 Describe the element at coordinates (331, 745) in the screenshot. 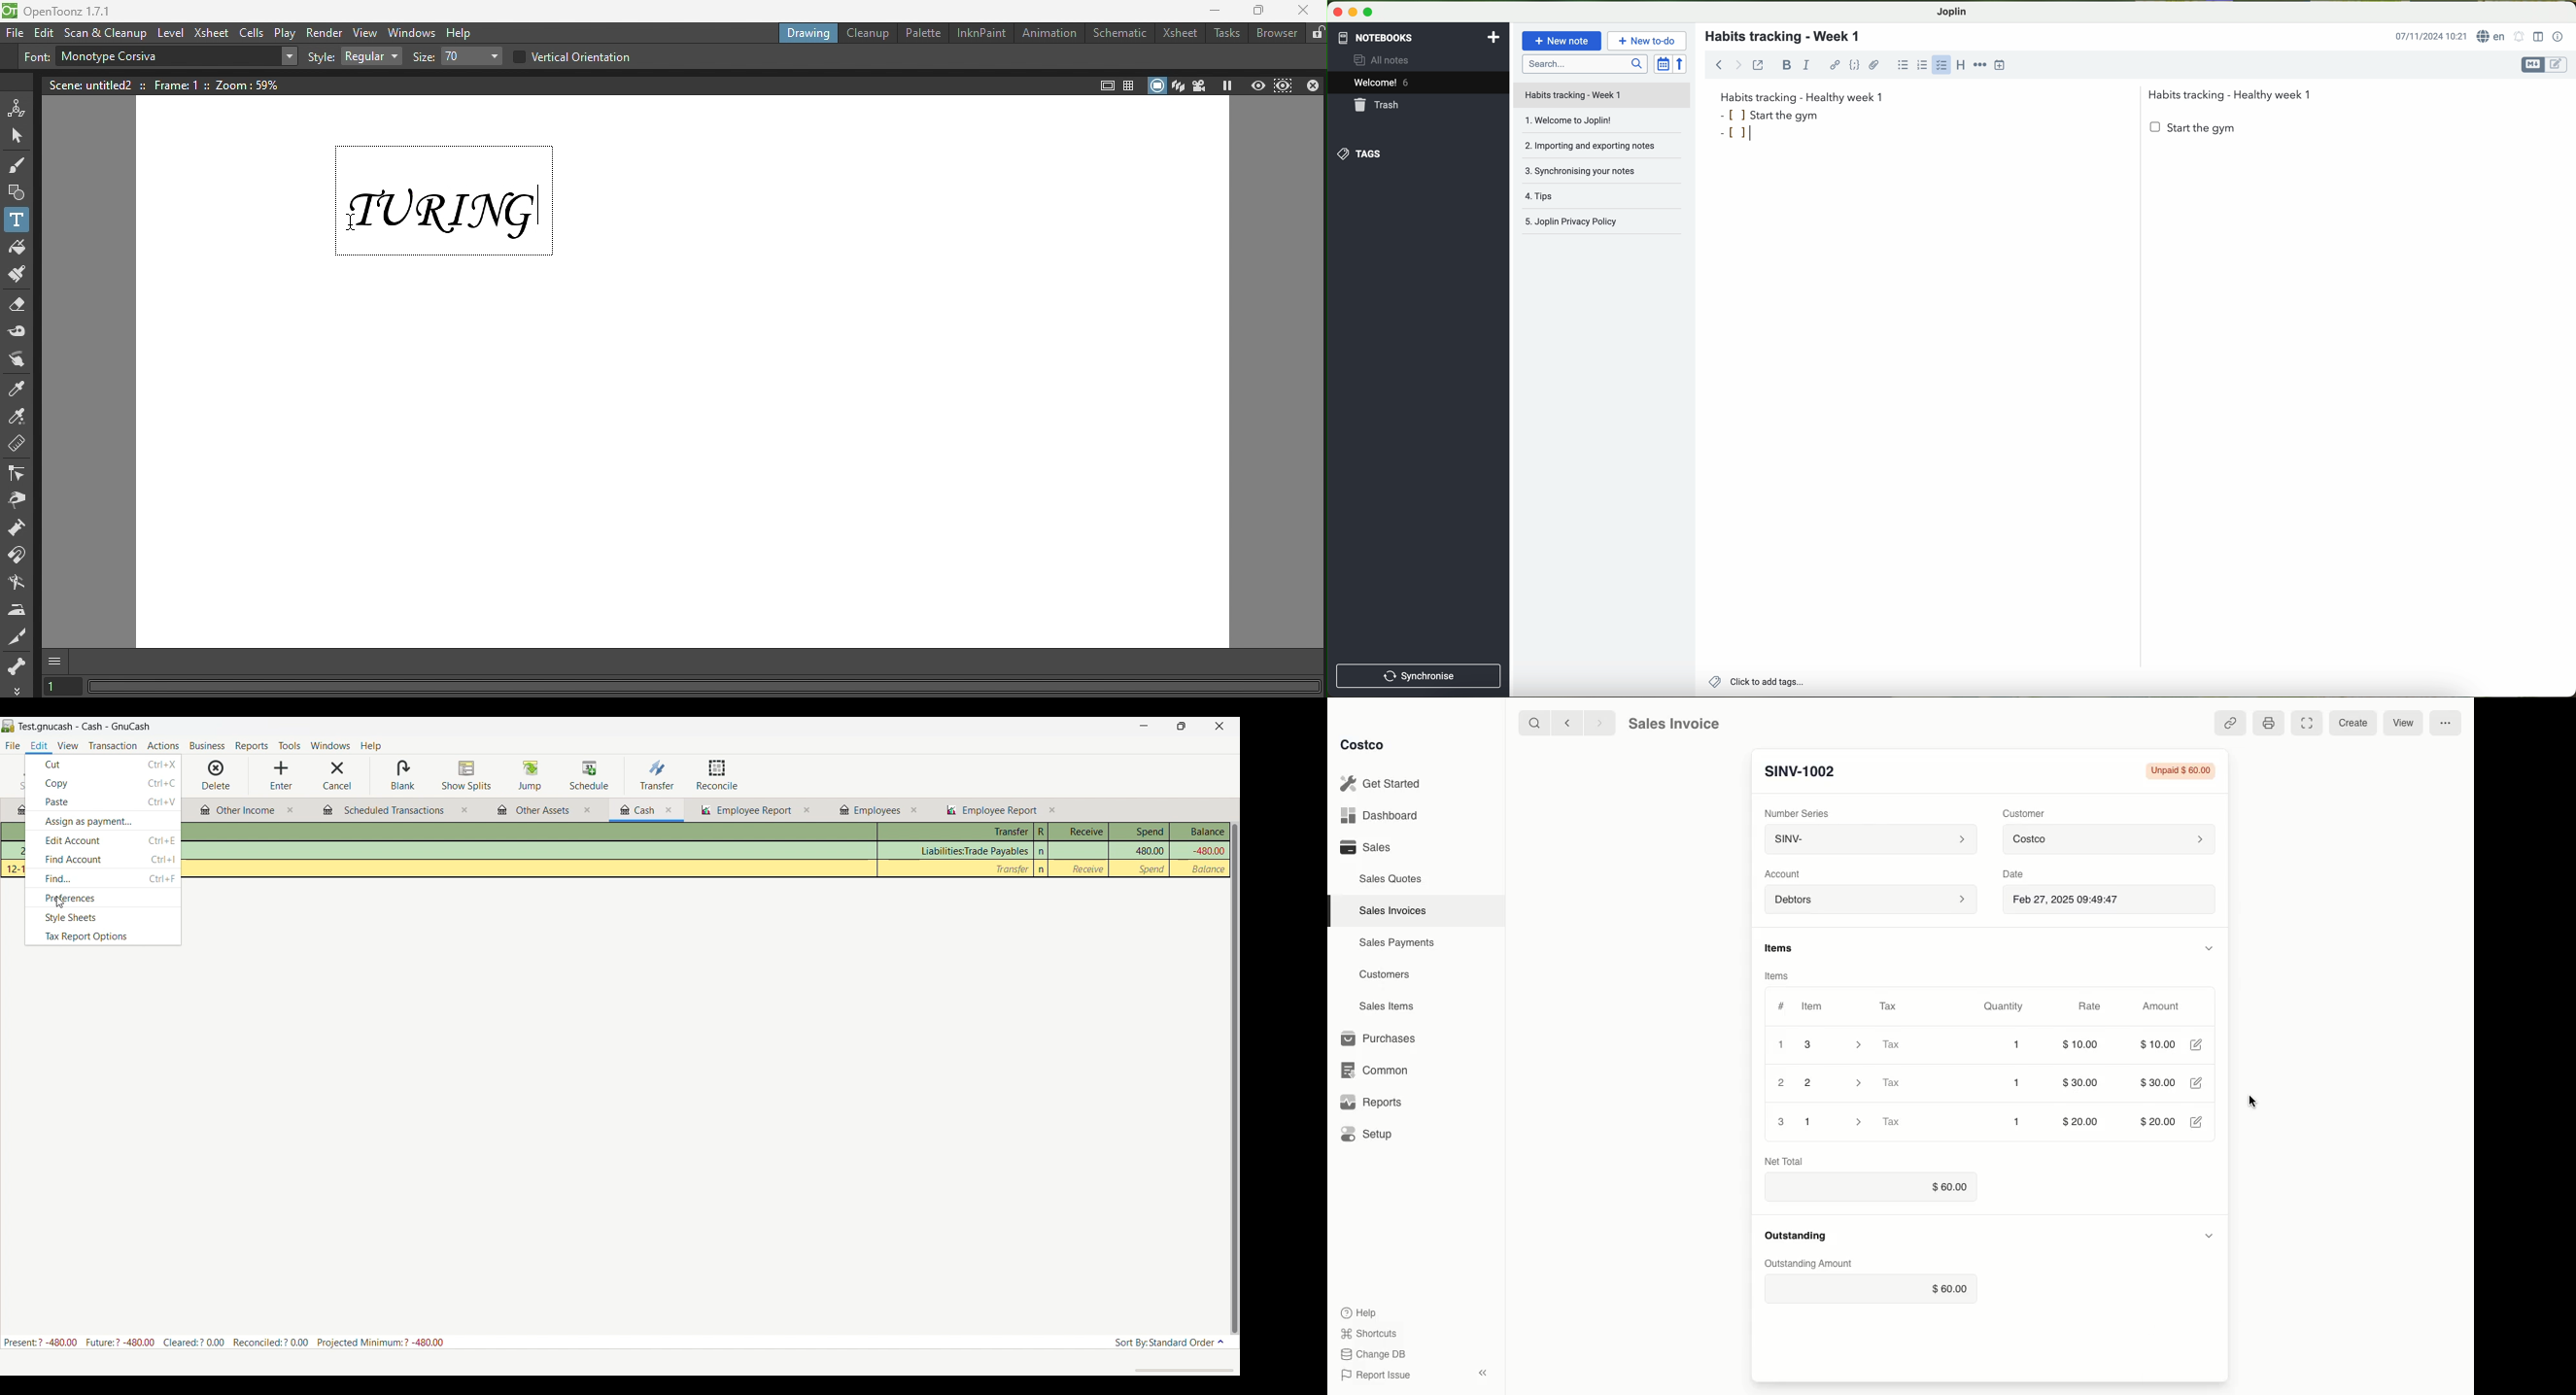

I see `Windows menu` at that location.